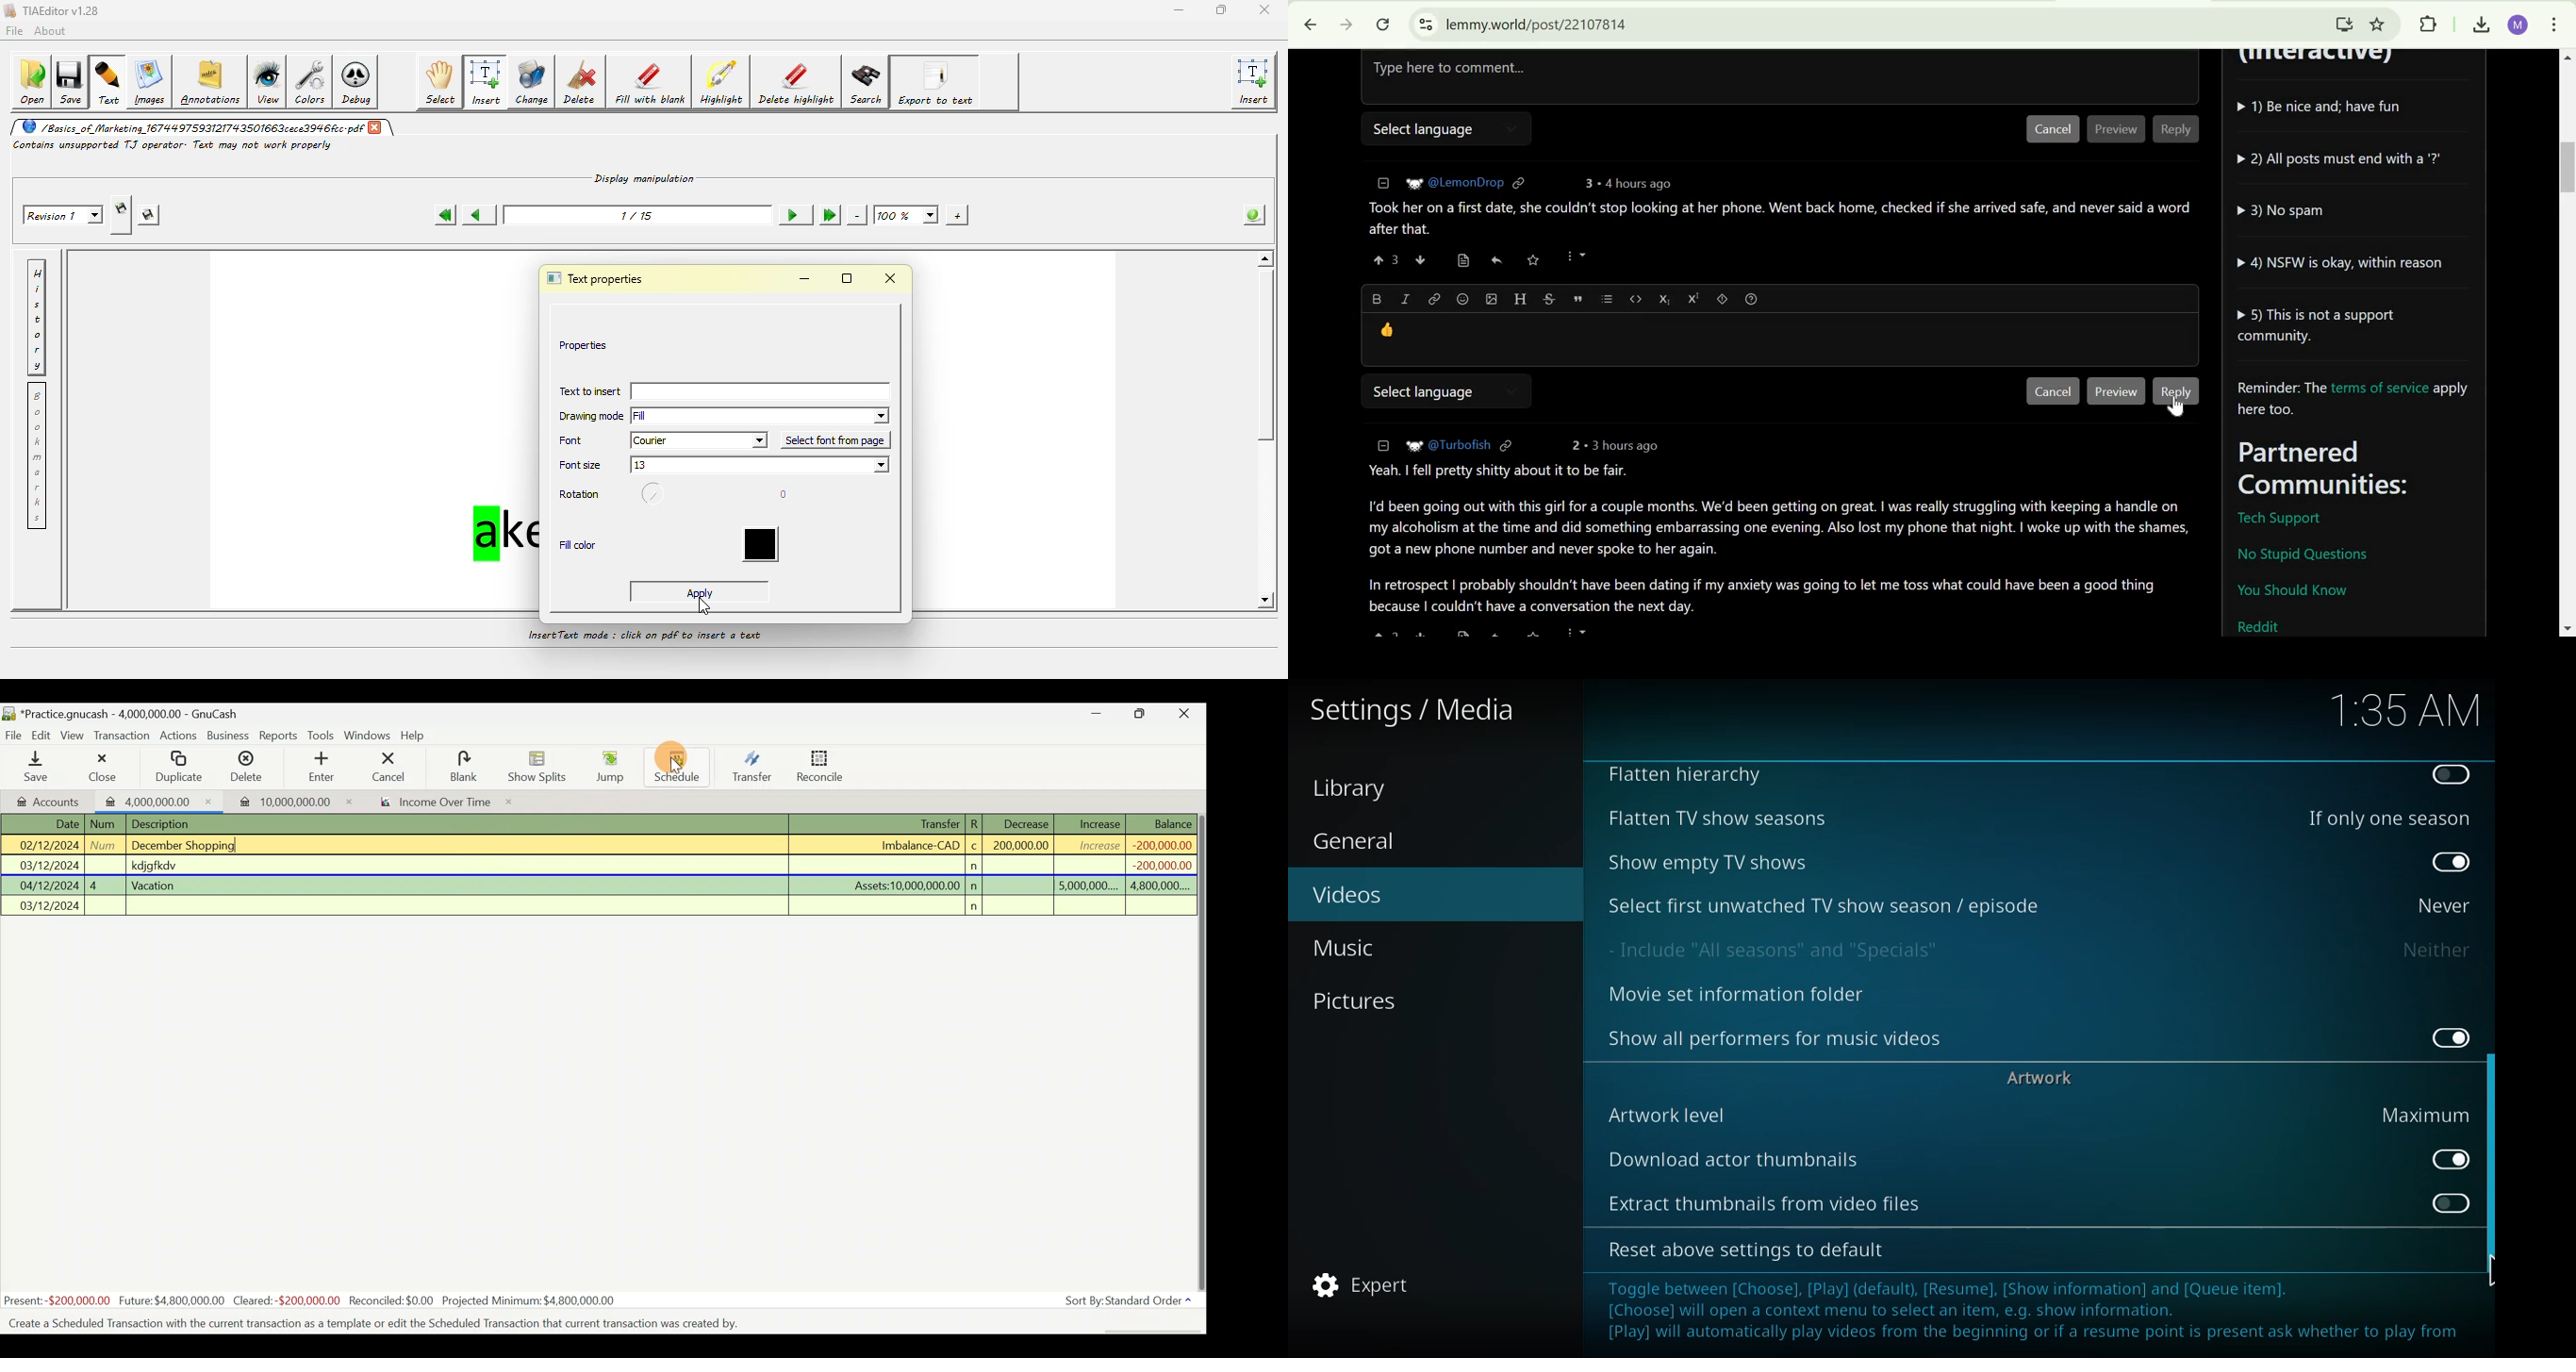 This screenshot has height=1372, width=2576. What do you see at coordinates (245, 771) in the screenshot?
I see `Delete` at bounding box center [245, 771].